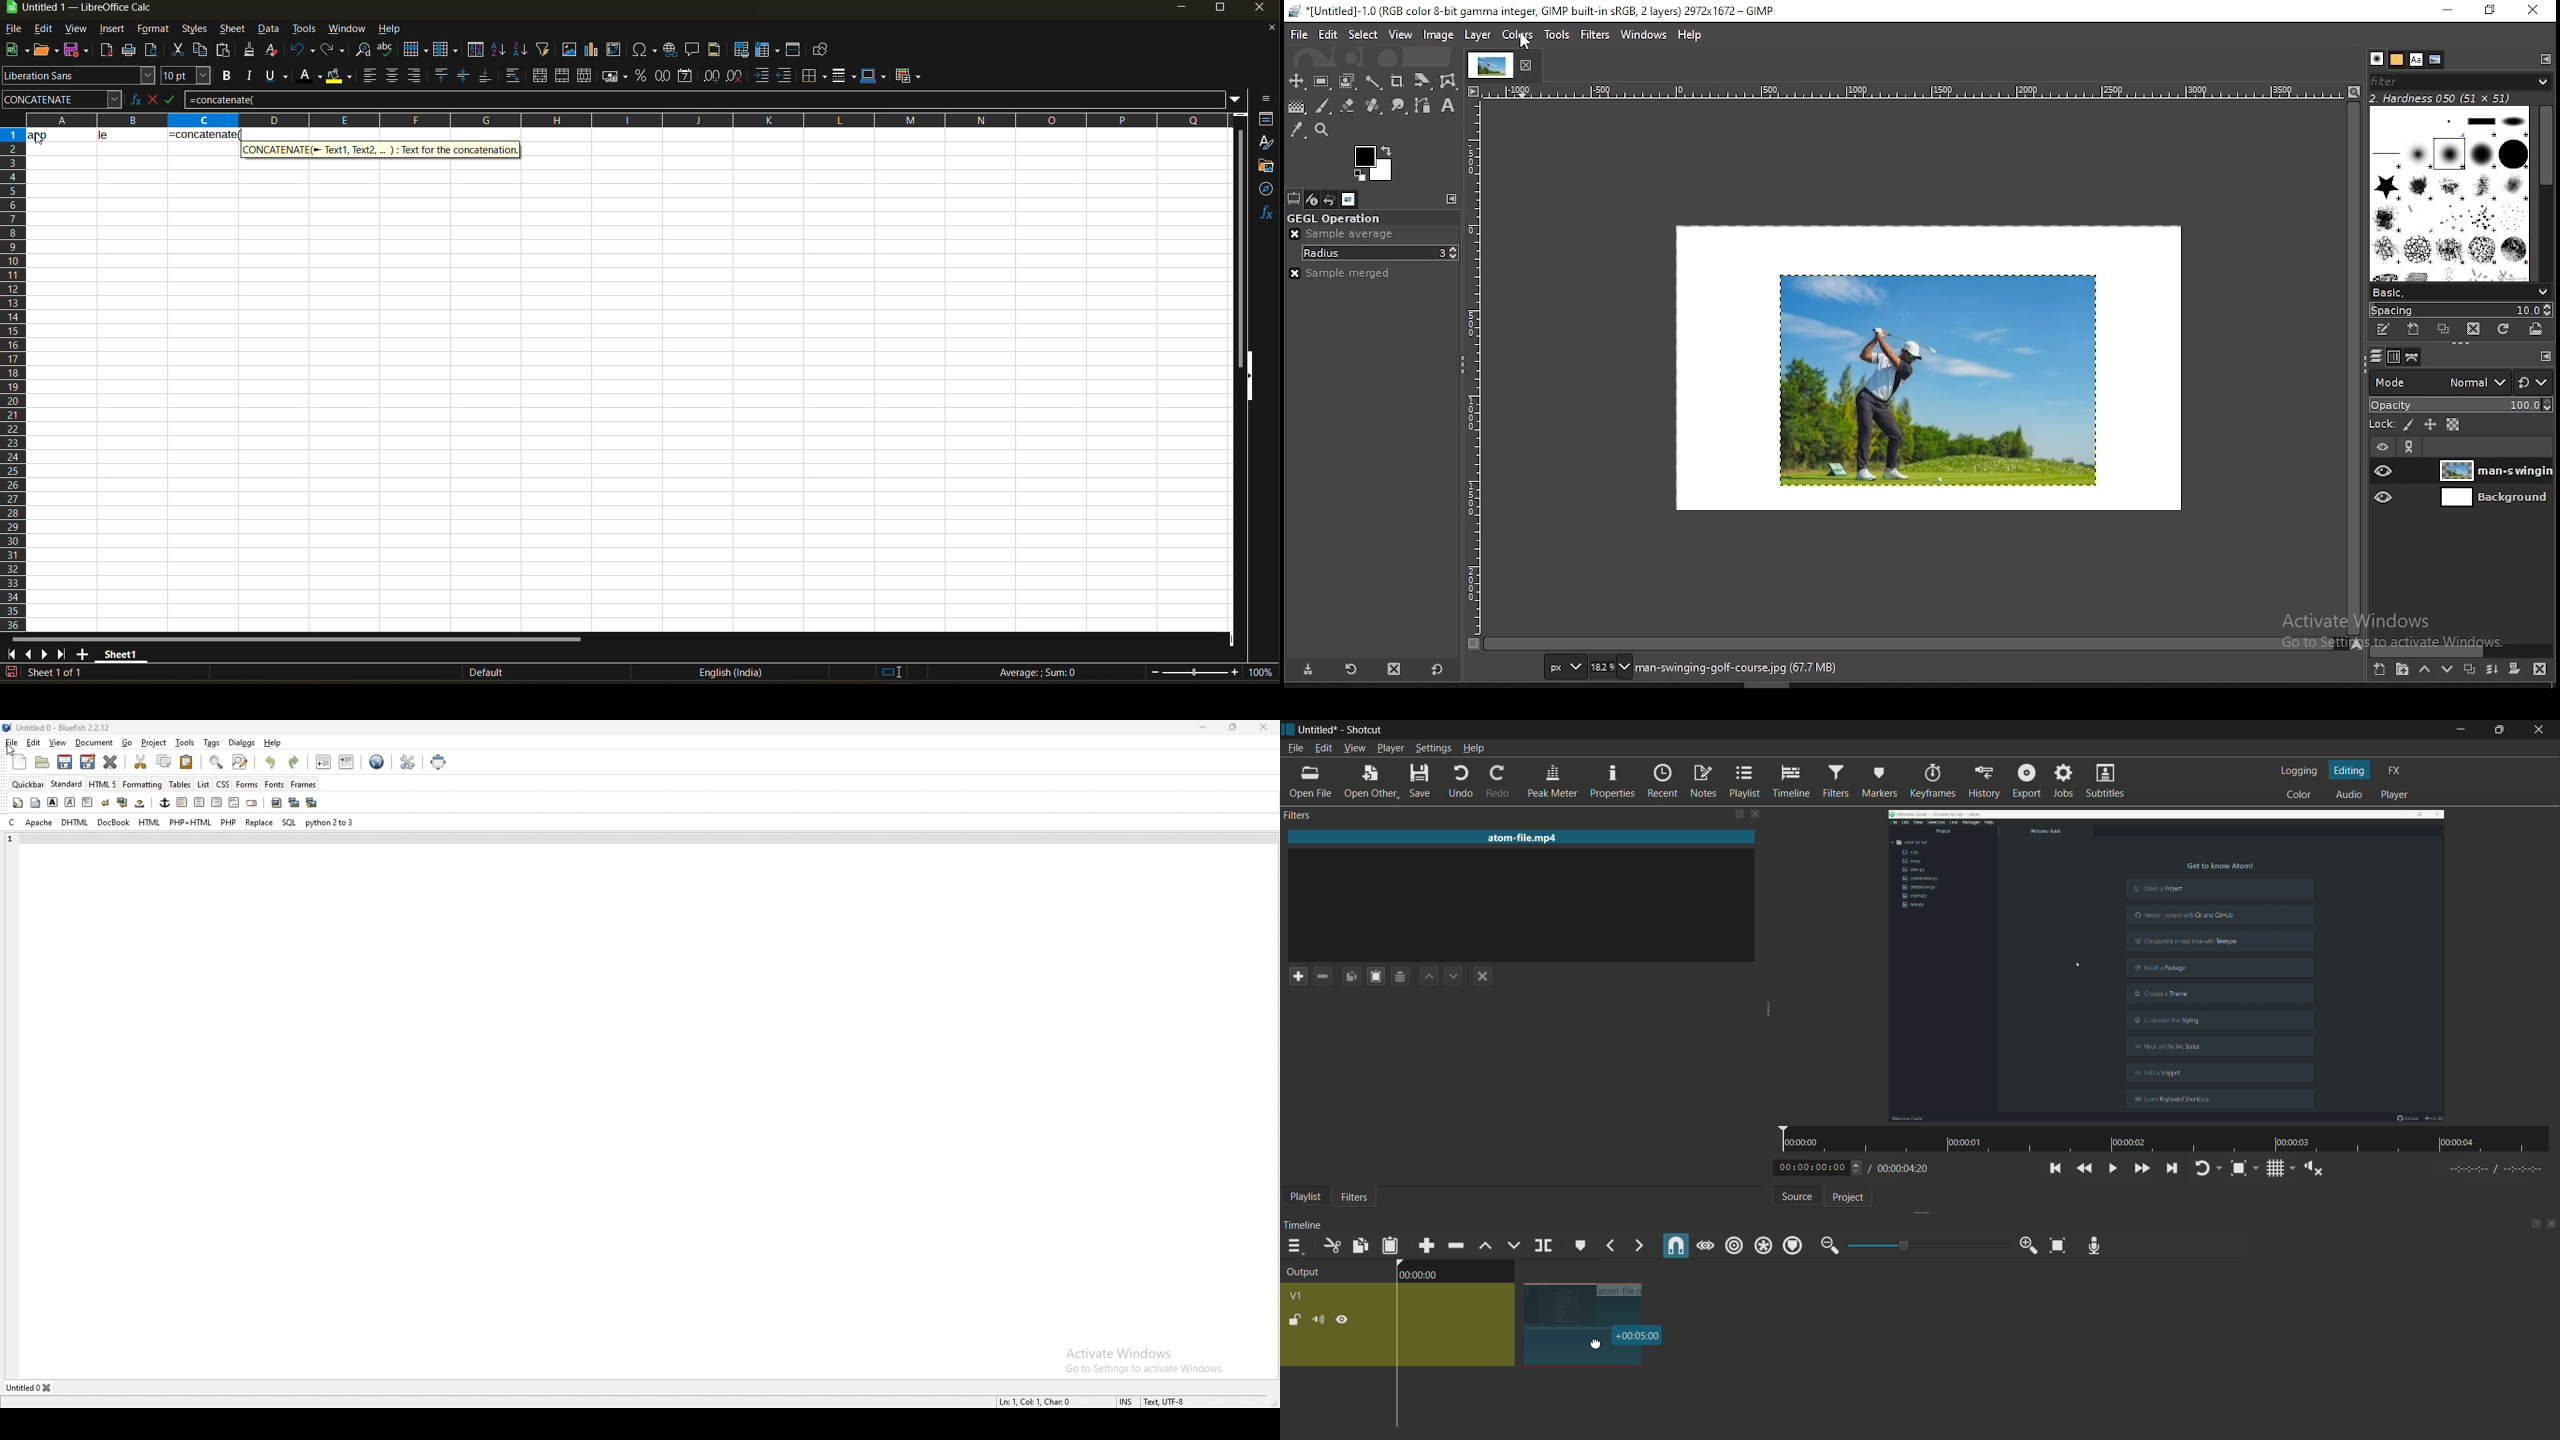 This screenshot has width=2576, height=1456. Describe the element at coordinates (2447, 669) in the screenshot. I see `move layer on step down` at that location.